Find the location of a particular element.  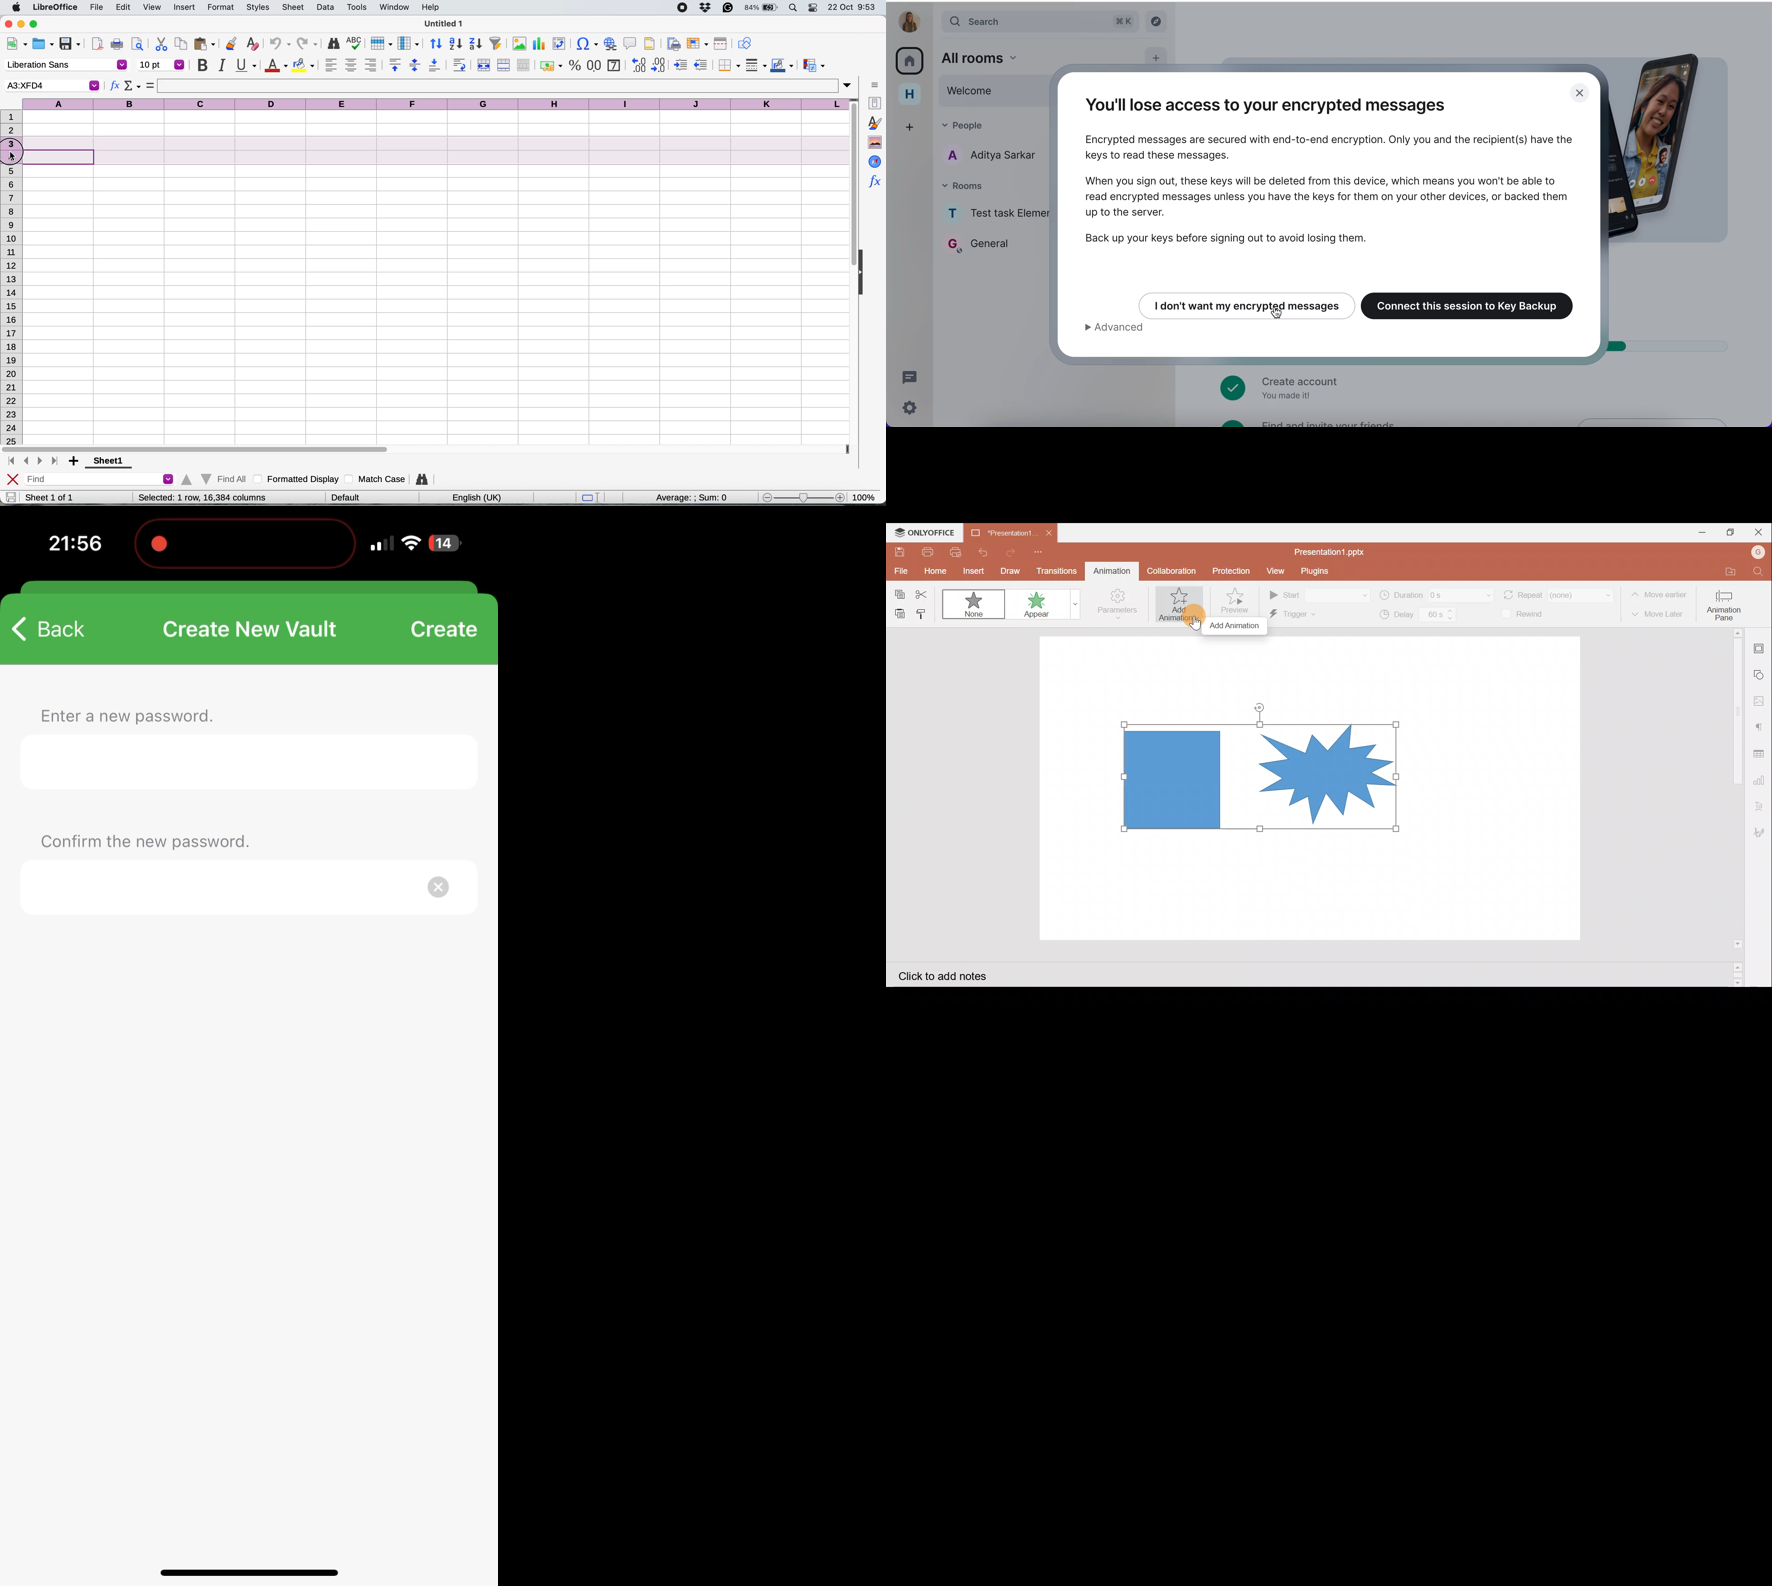

cursor is located at coordinates (14, 158).